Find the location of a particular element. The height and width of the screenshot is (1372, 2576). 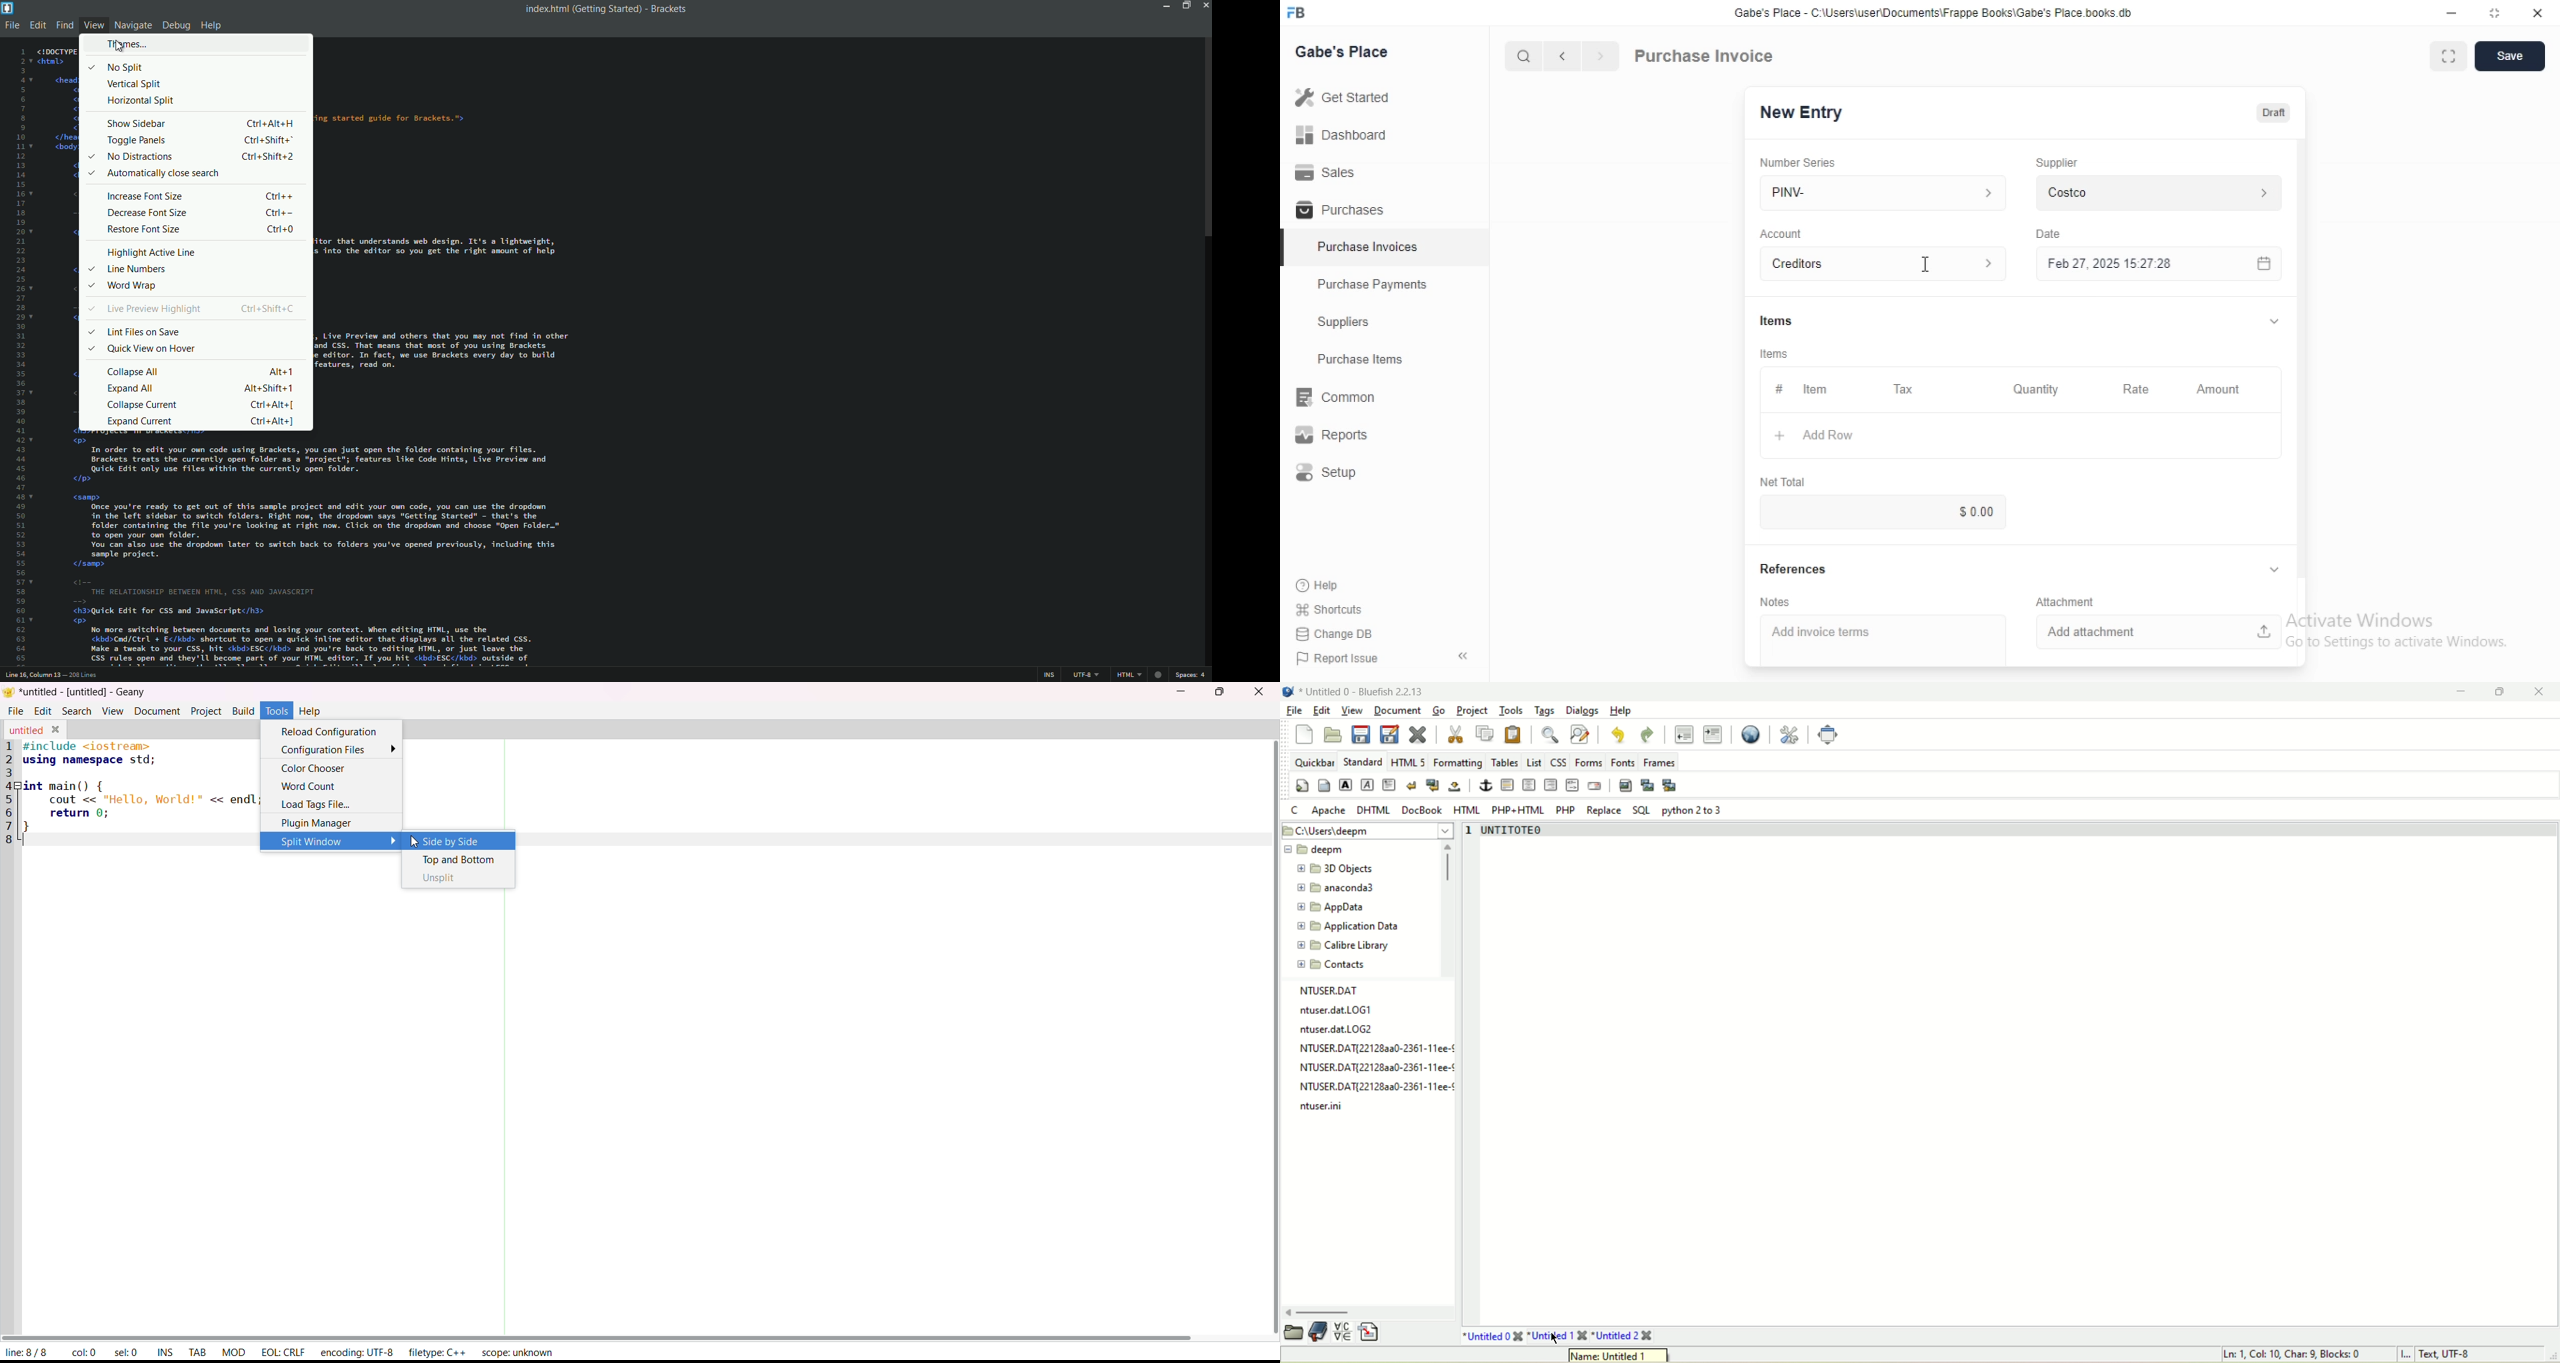

minimize is located at coordinates (2463, 690).